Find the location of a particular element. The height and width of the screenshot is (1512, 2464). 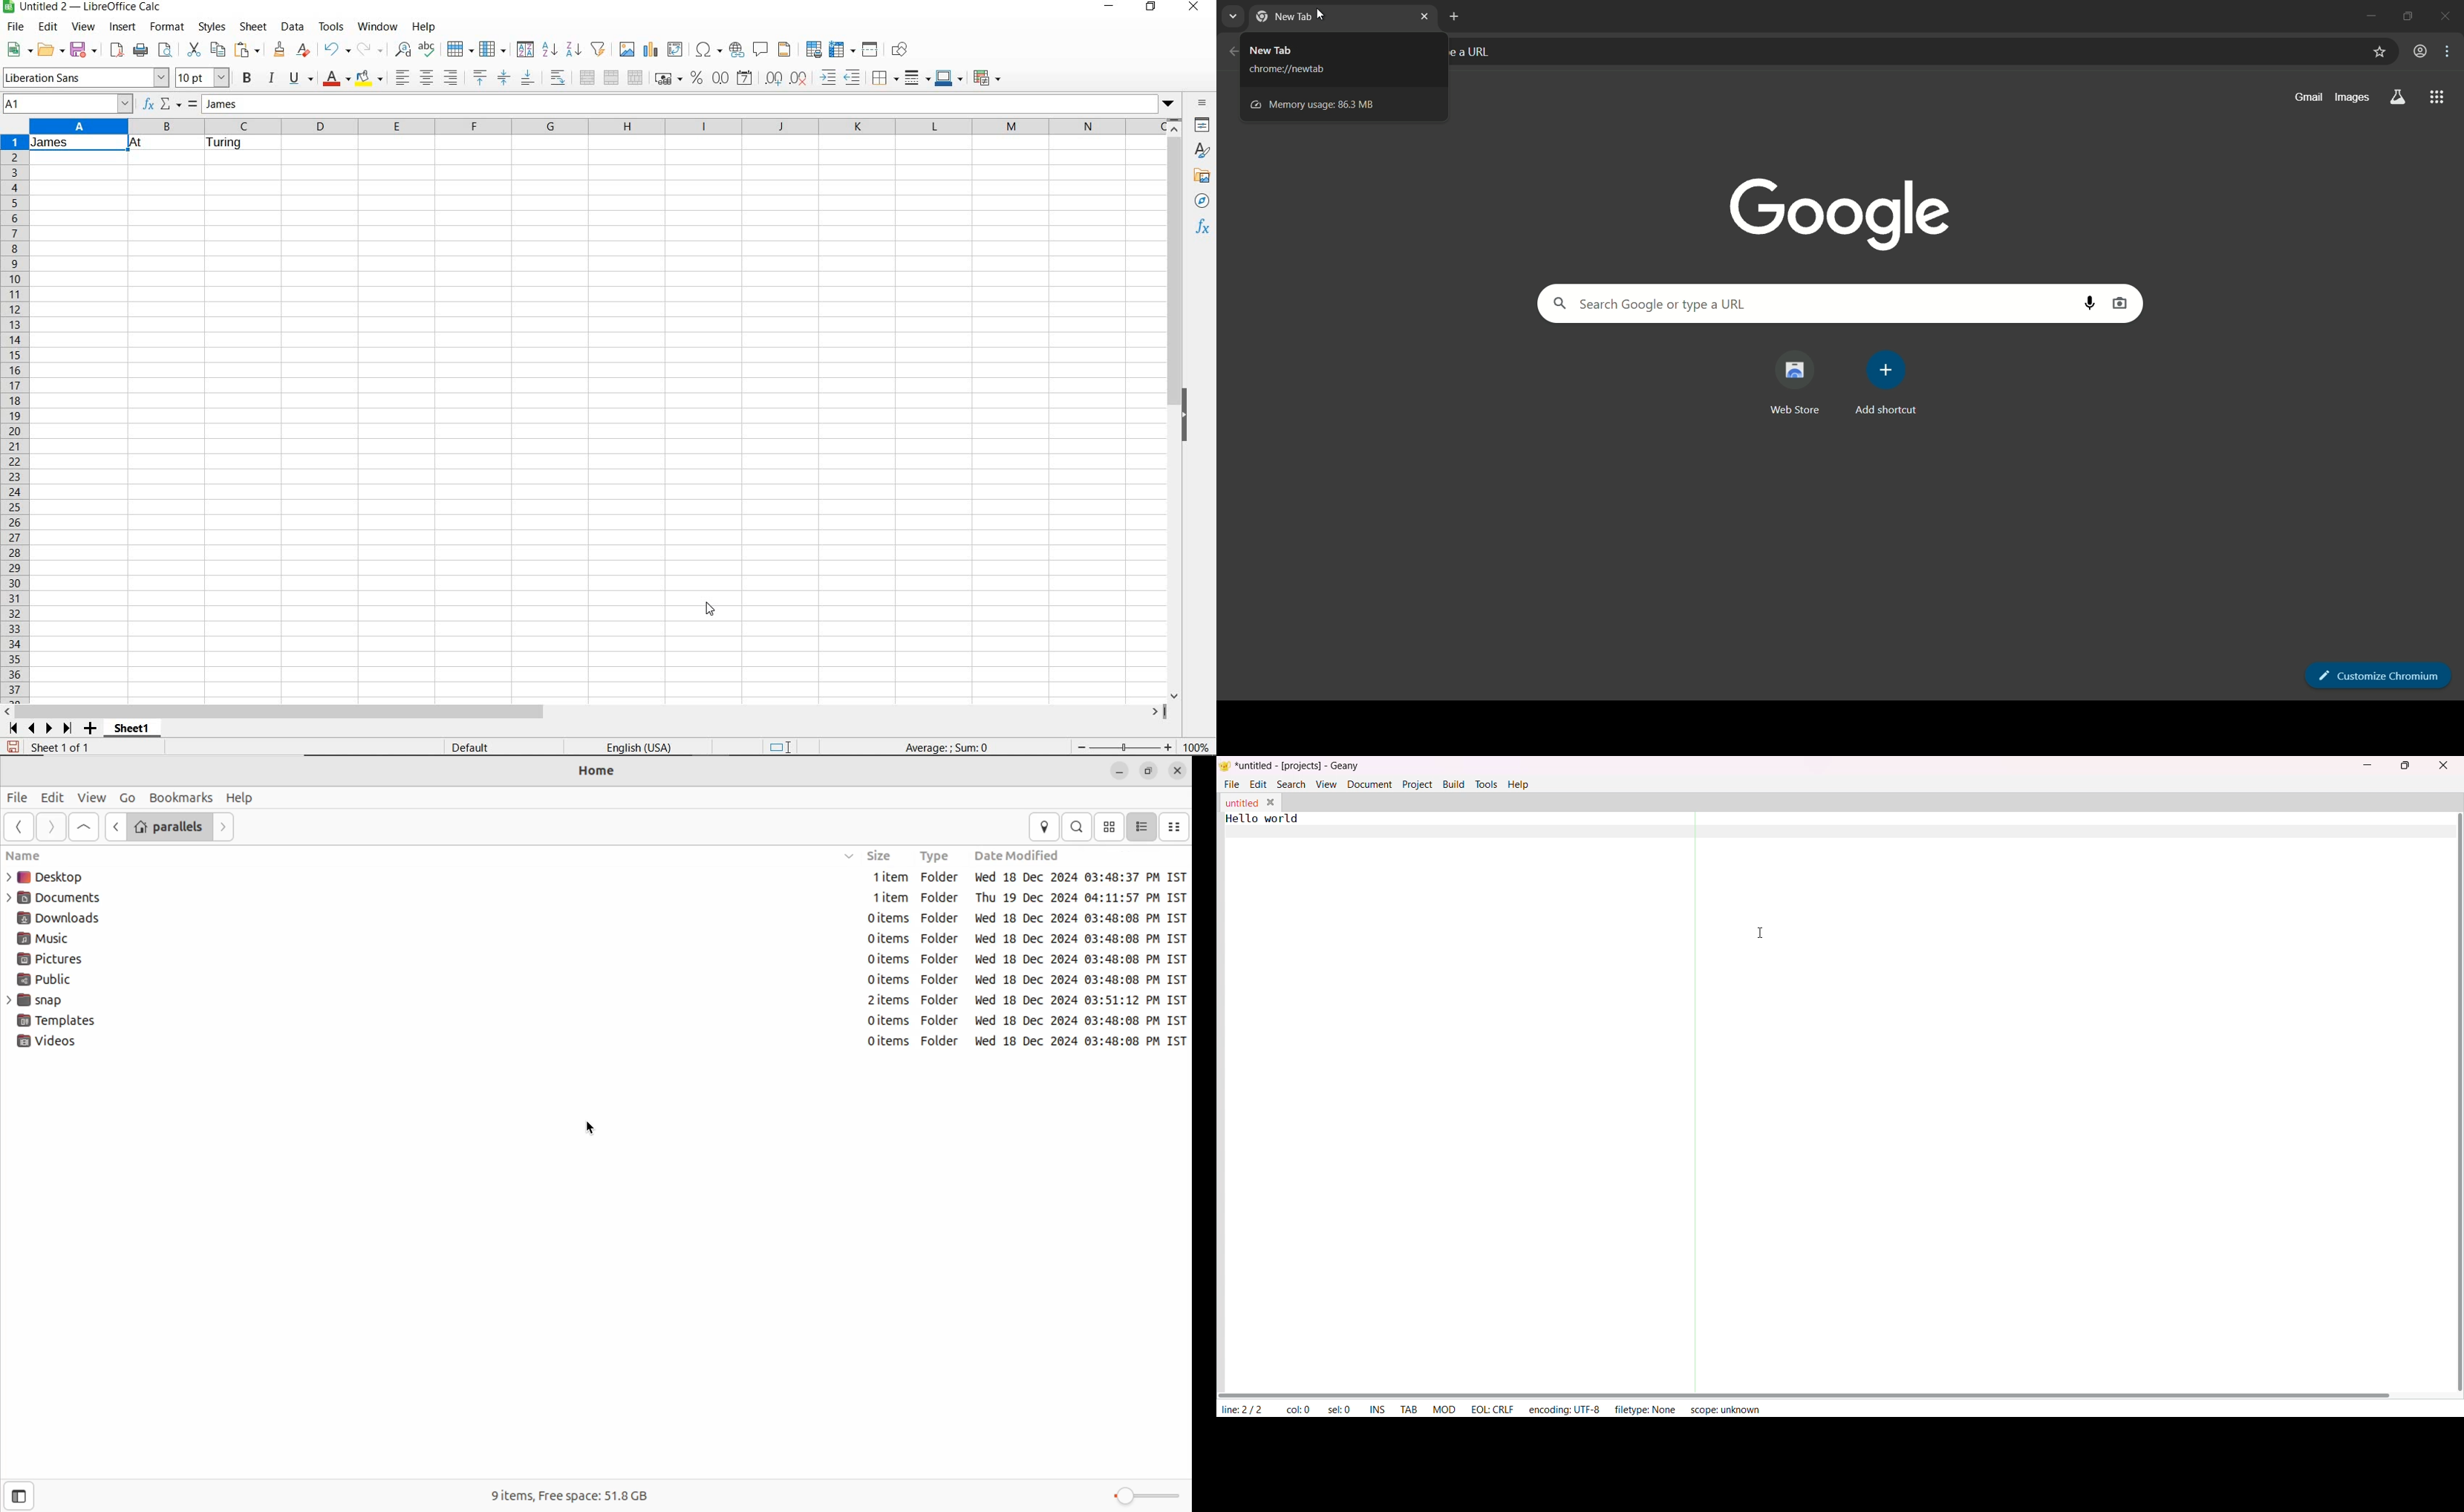

border color is located at coordinates (949, 77).